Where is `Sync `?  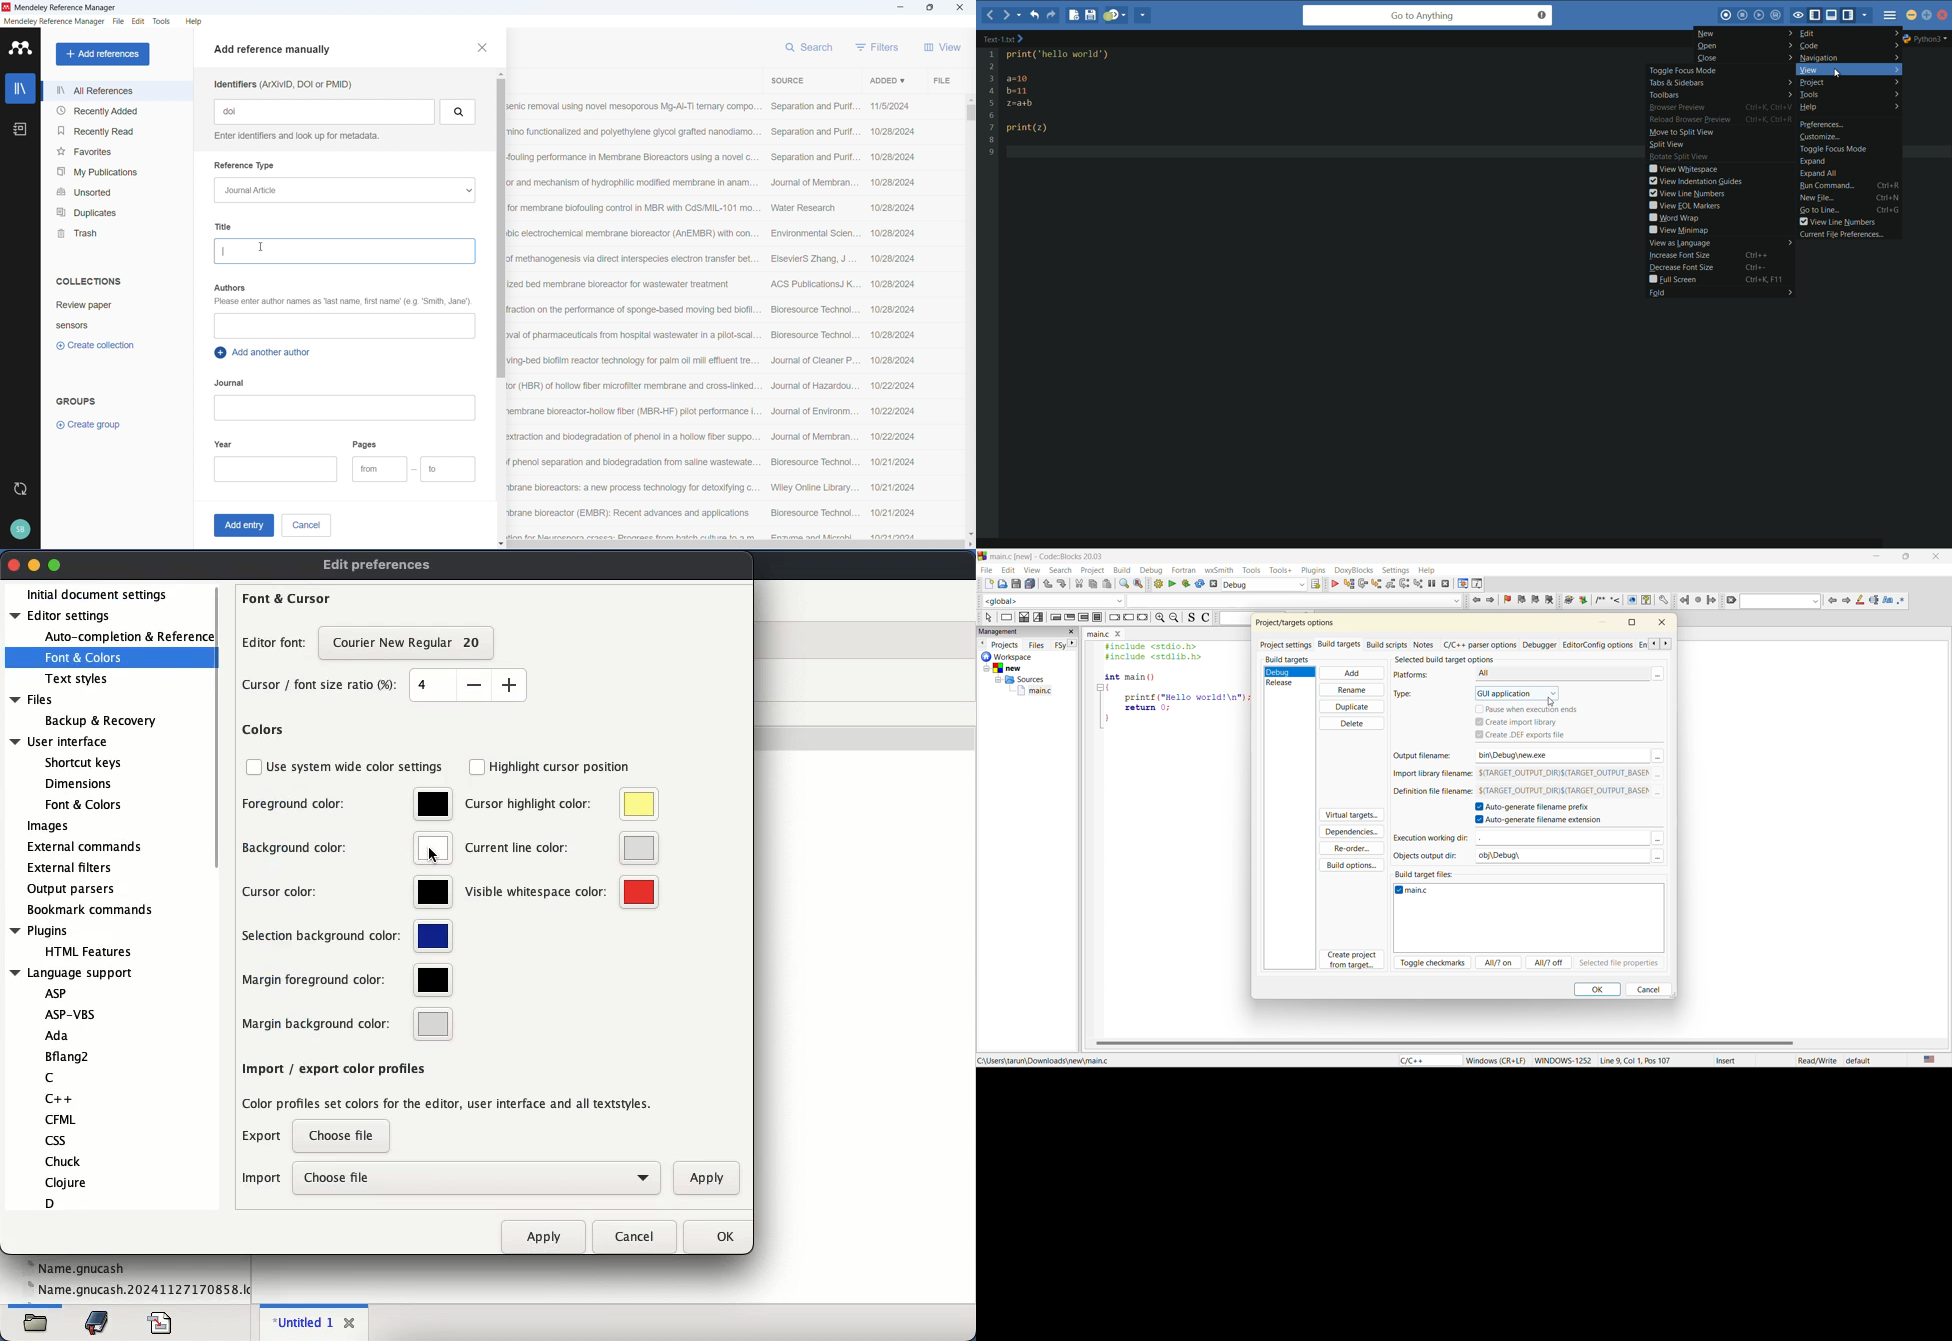 Sync  is located at coordinates (20, 489).